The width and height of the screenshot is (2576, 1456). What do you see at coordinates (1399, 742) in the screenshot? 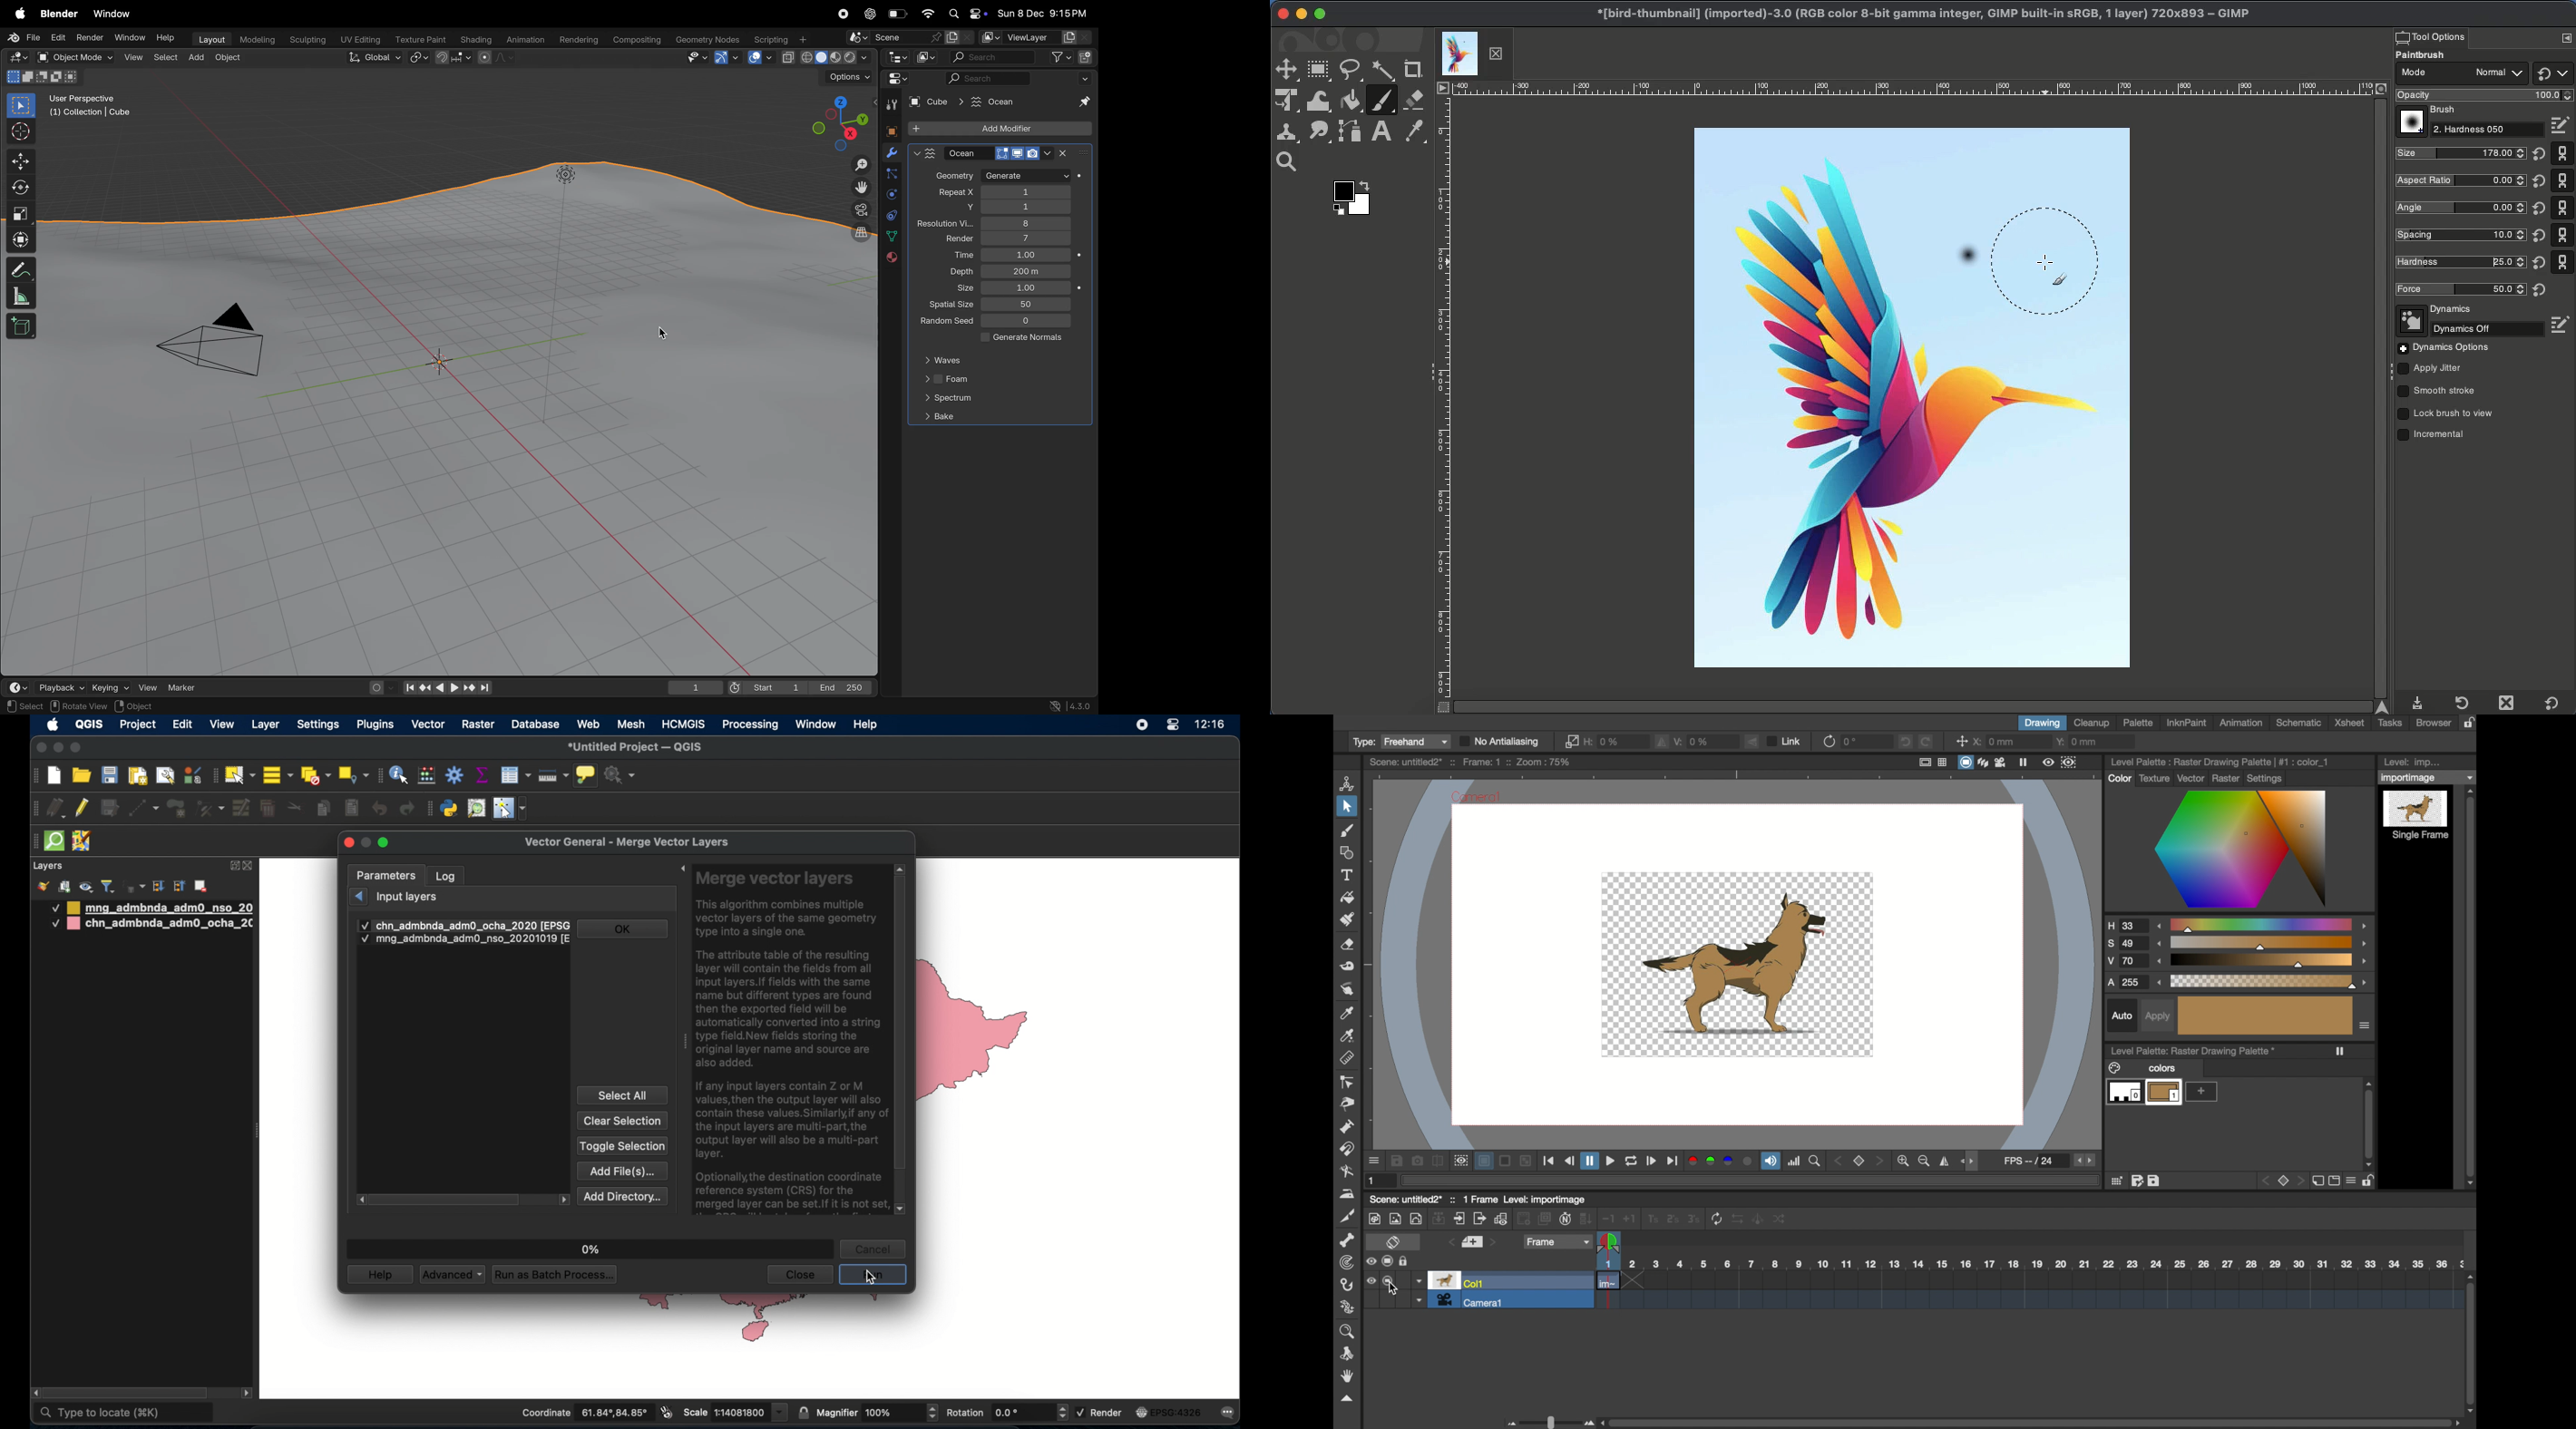
I see `type` at bounding box center [1399, 742].